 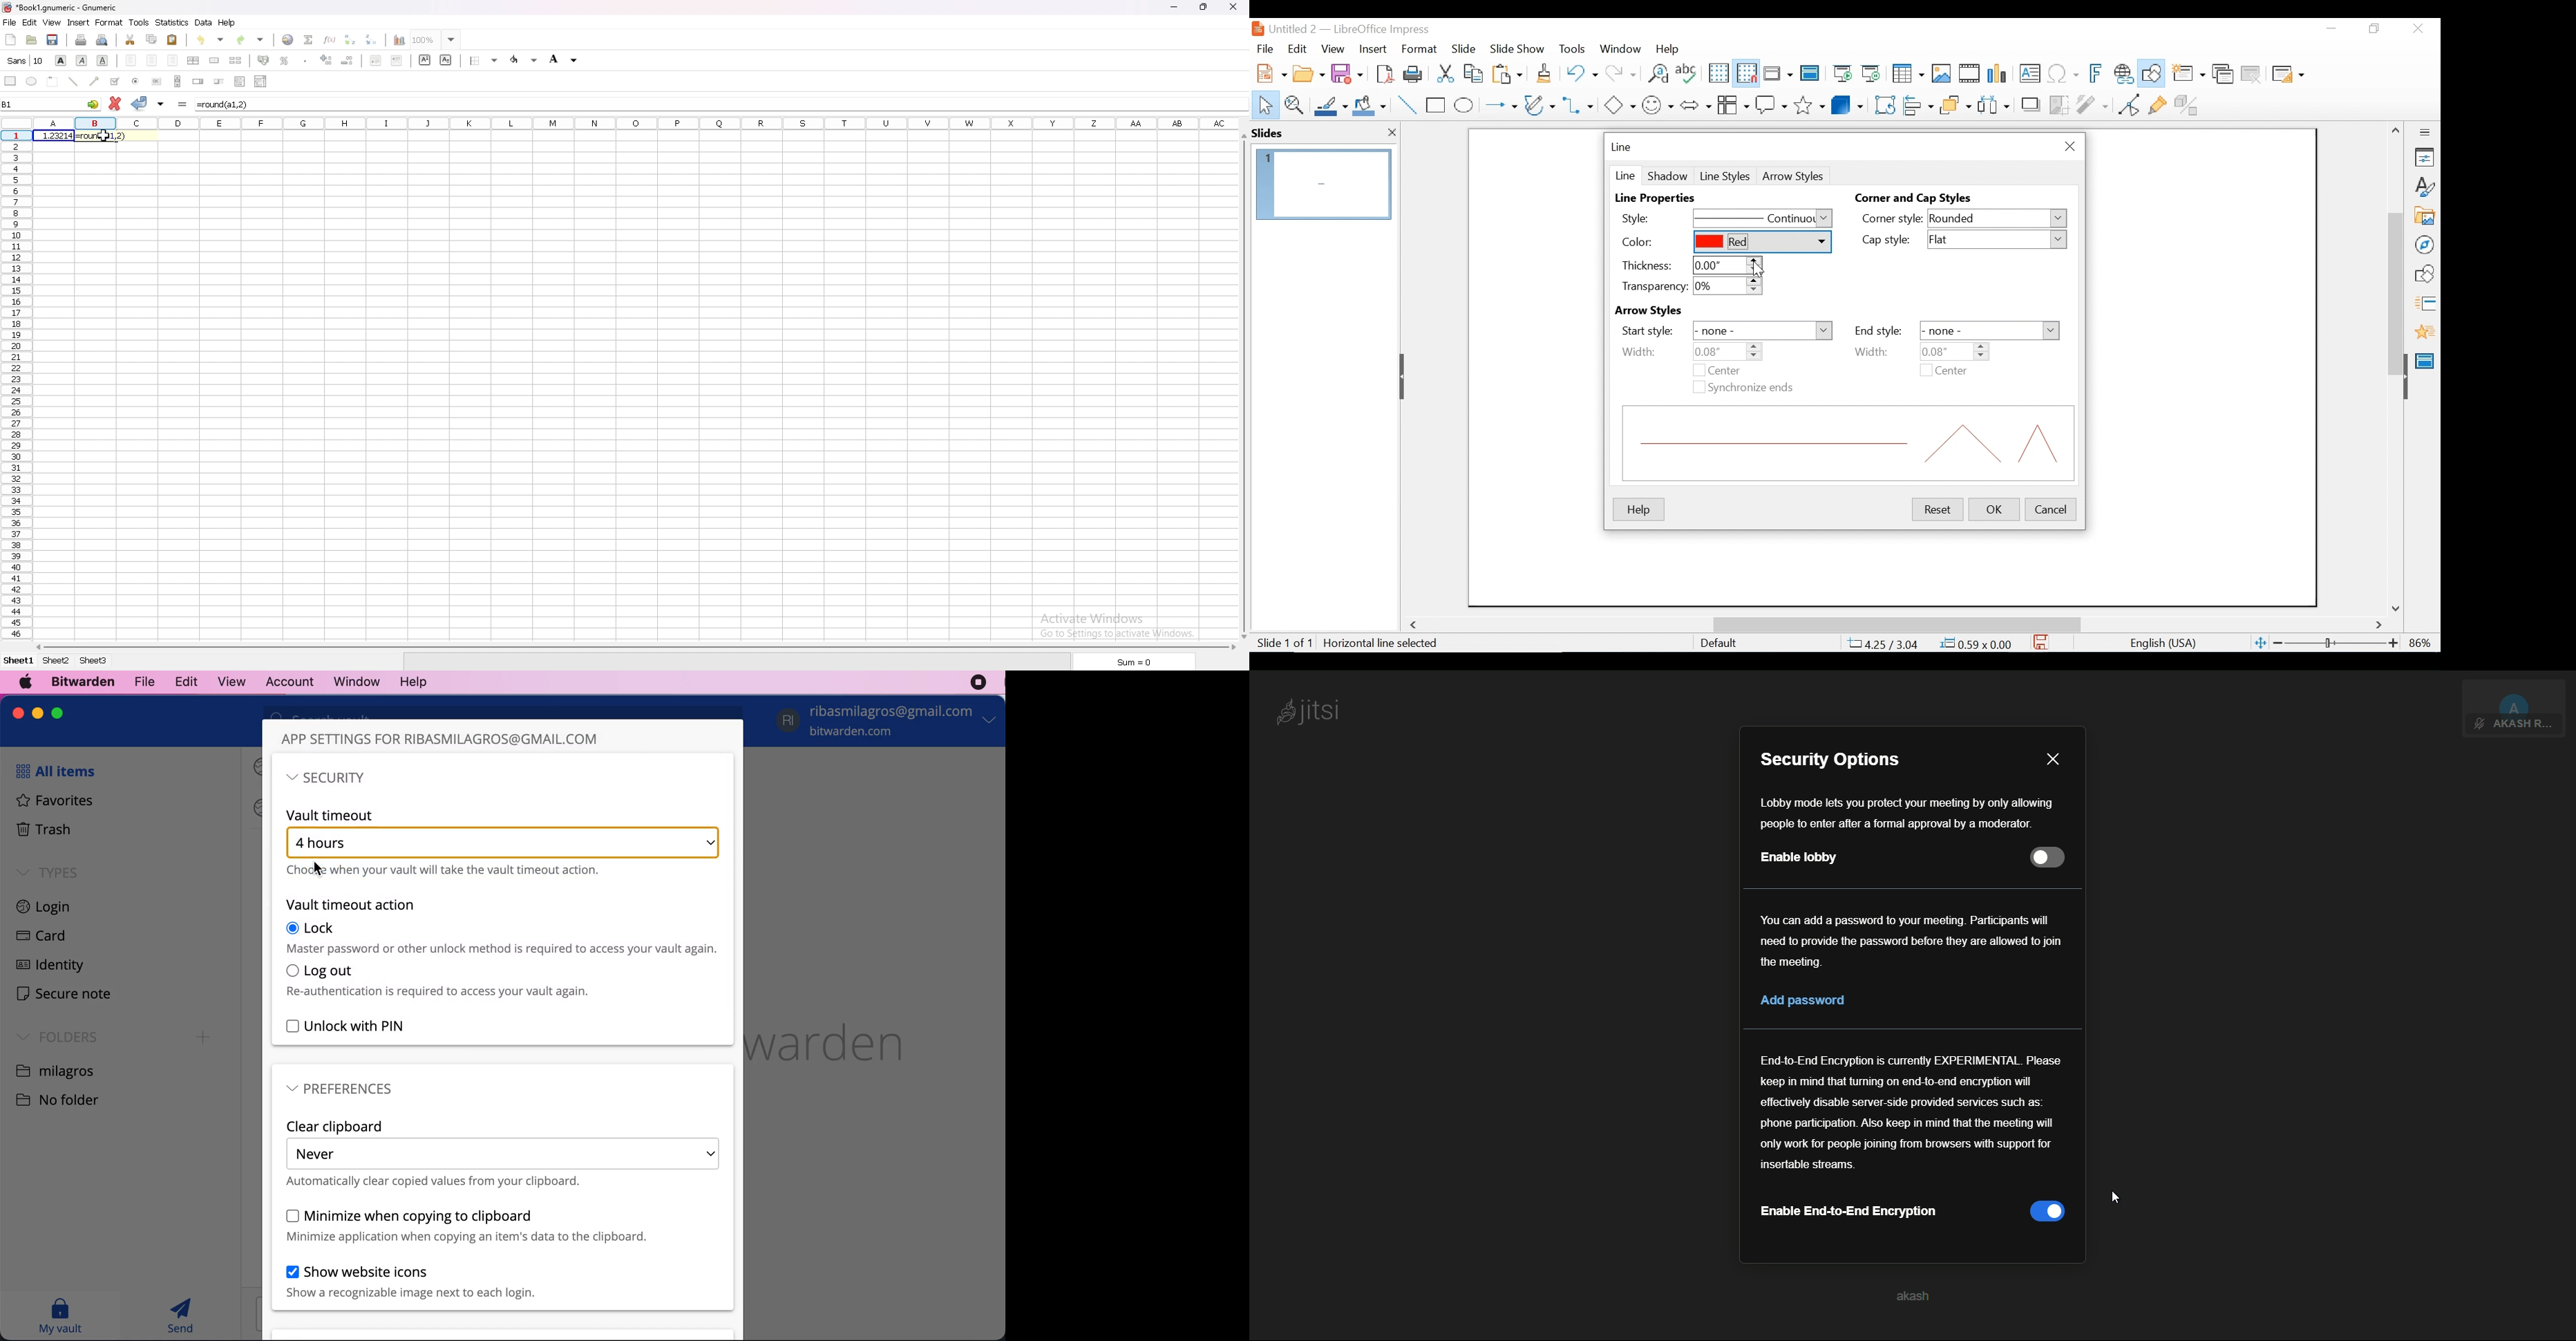 I want to click on Animation, so click(x=2425, y=332).